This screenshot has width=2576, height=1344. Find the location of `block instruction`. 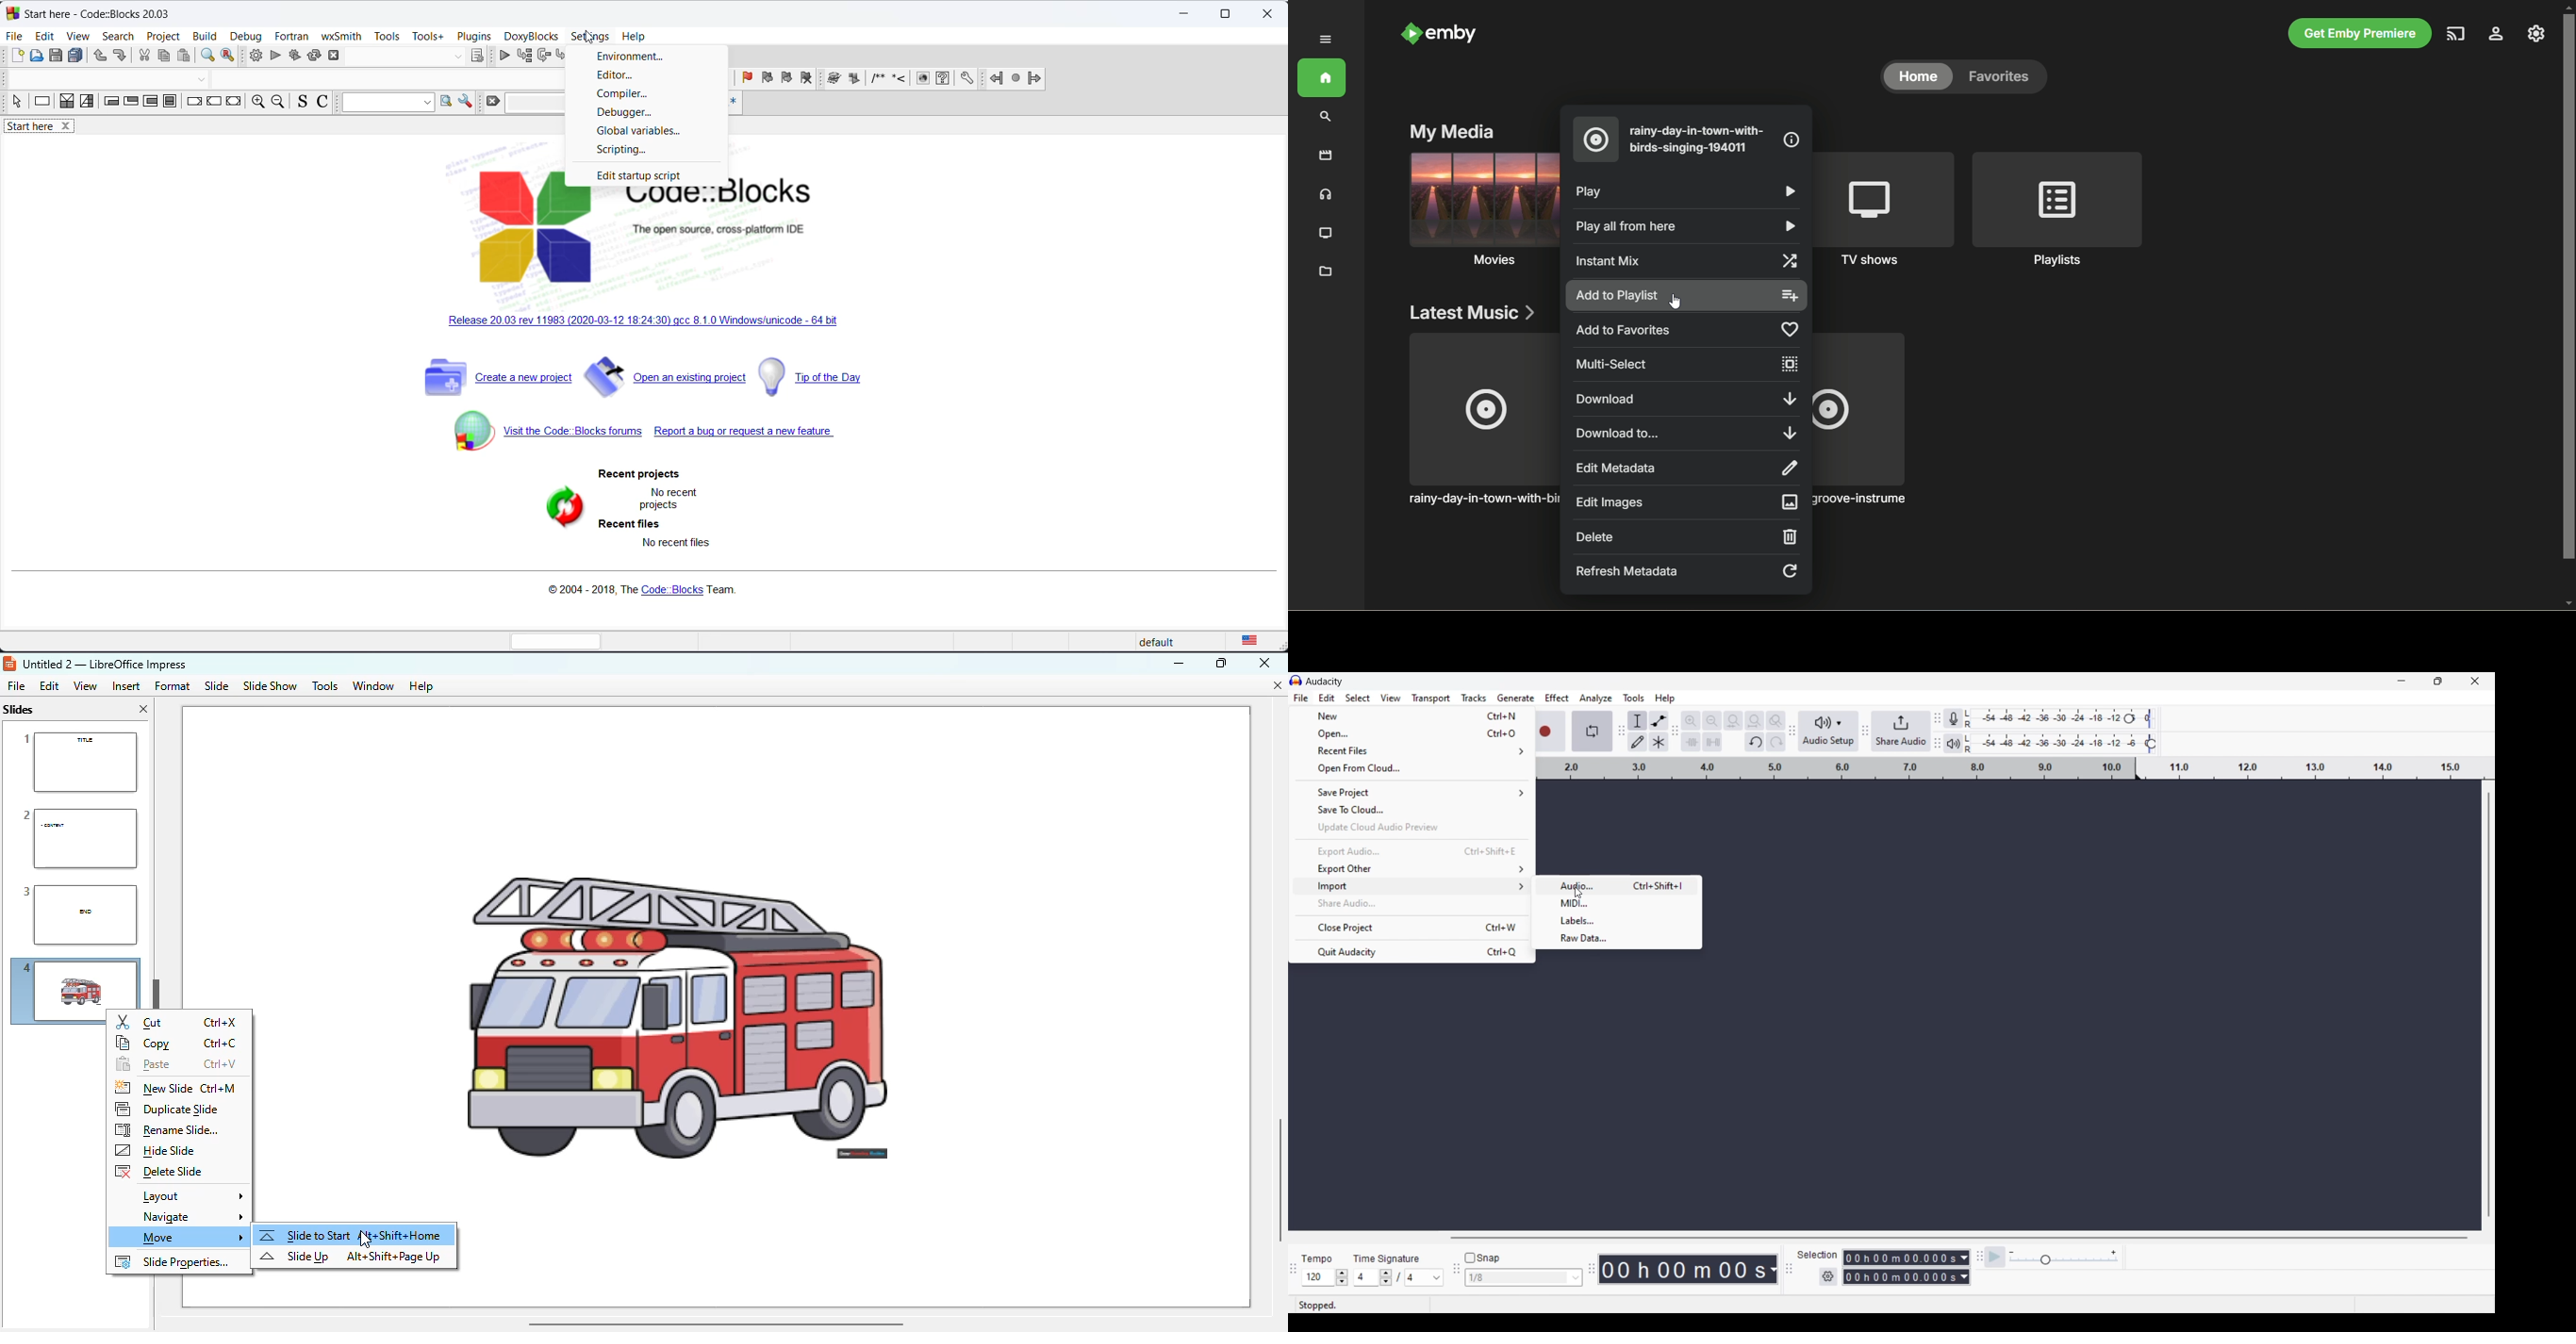

block instruction is located at coordinates (170, 102).